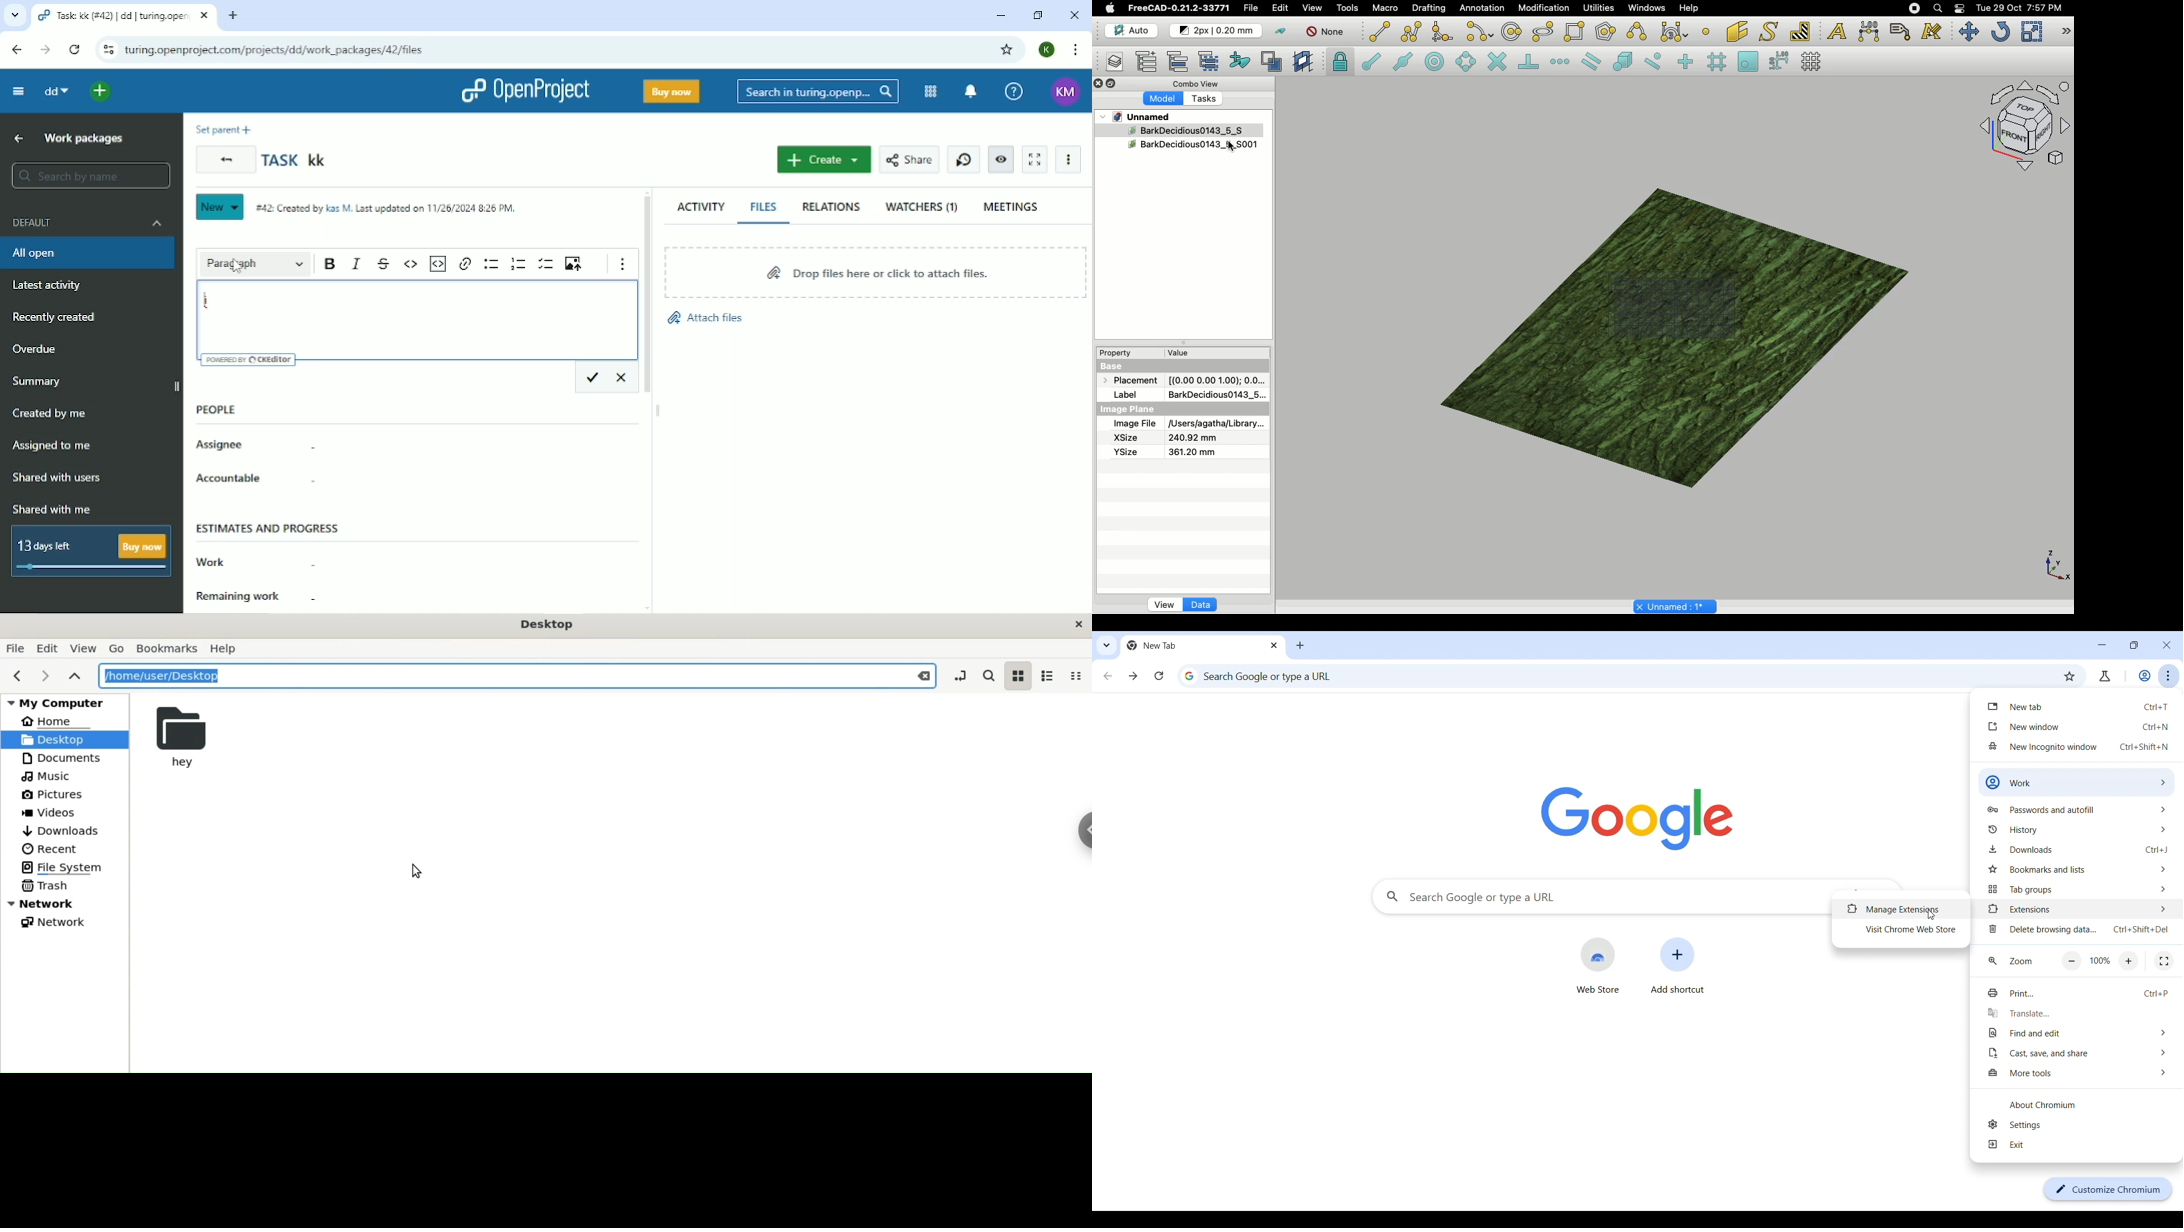  What do you see at coordinates (1132, 31) in the screenshot?
I see `Auto` at bounding box center [1132, 31].